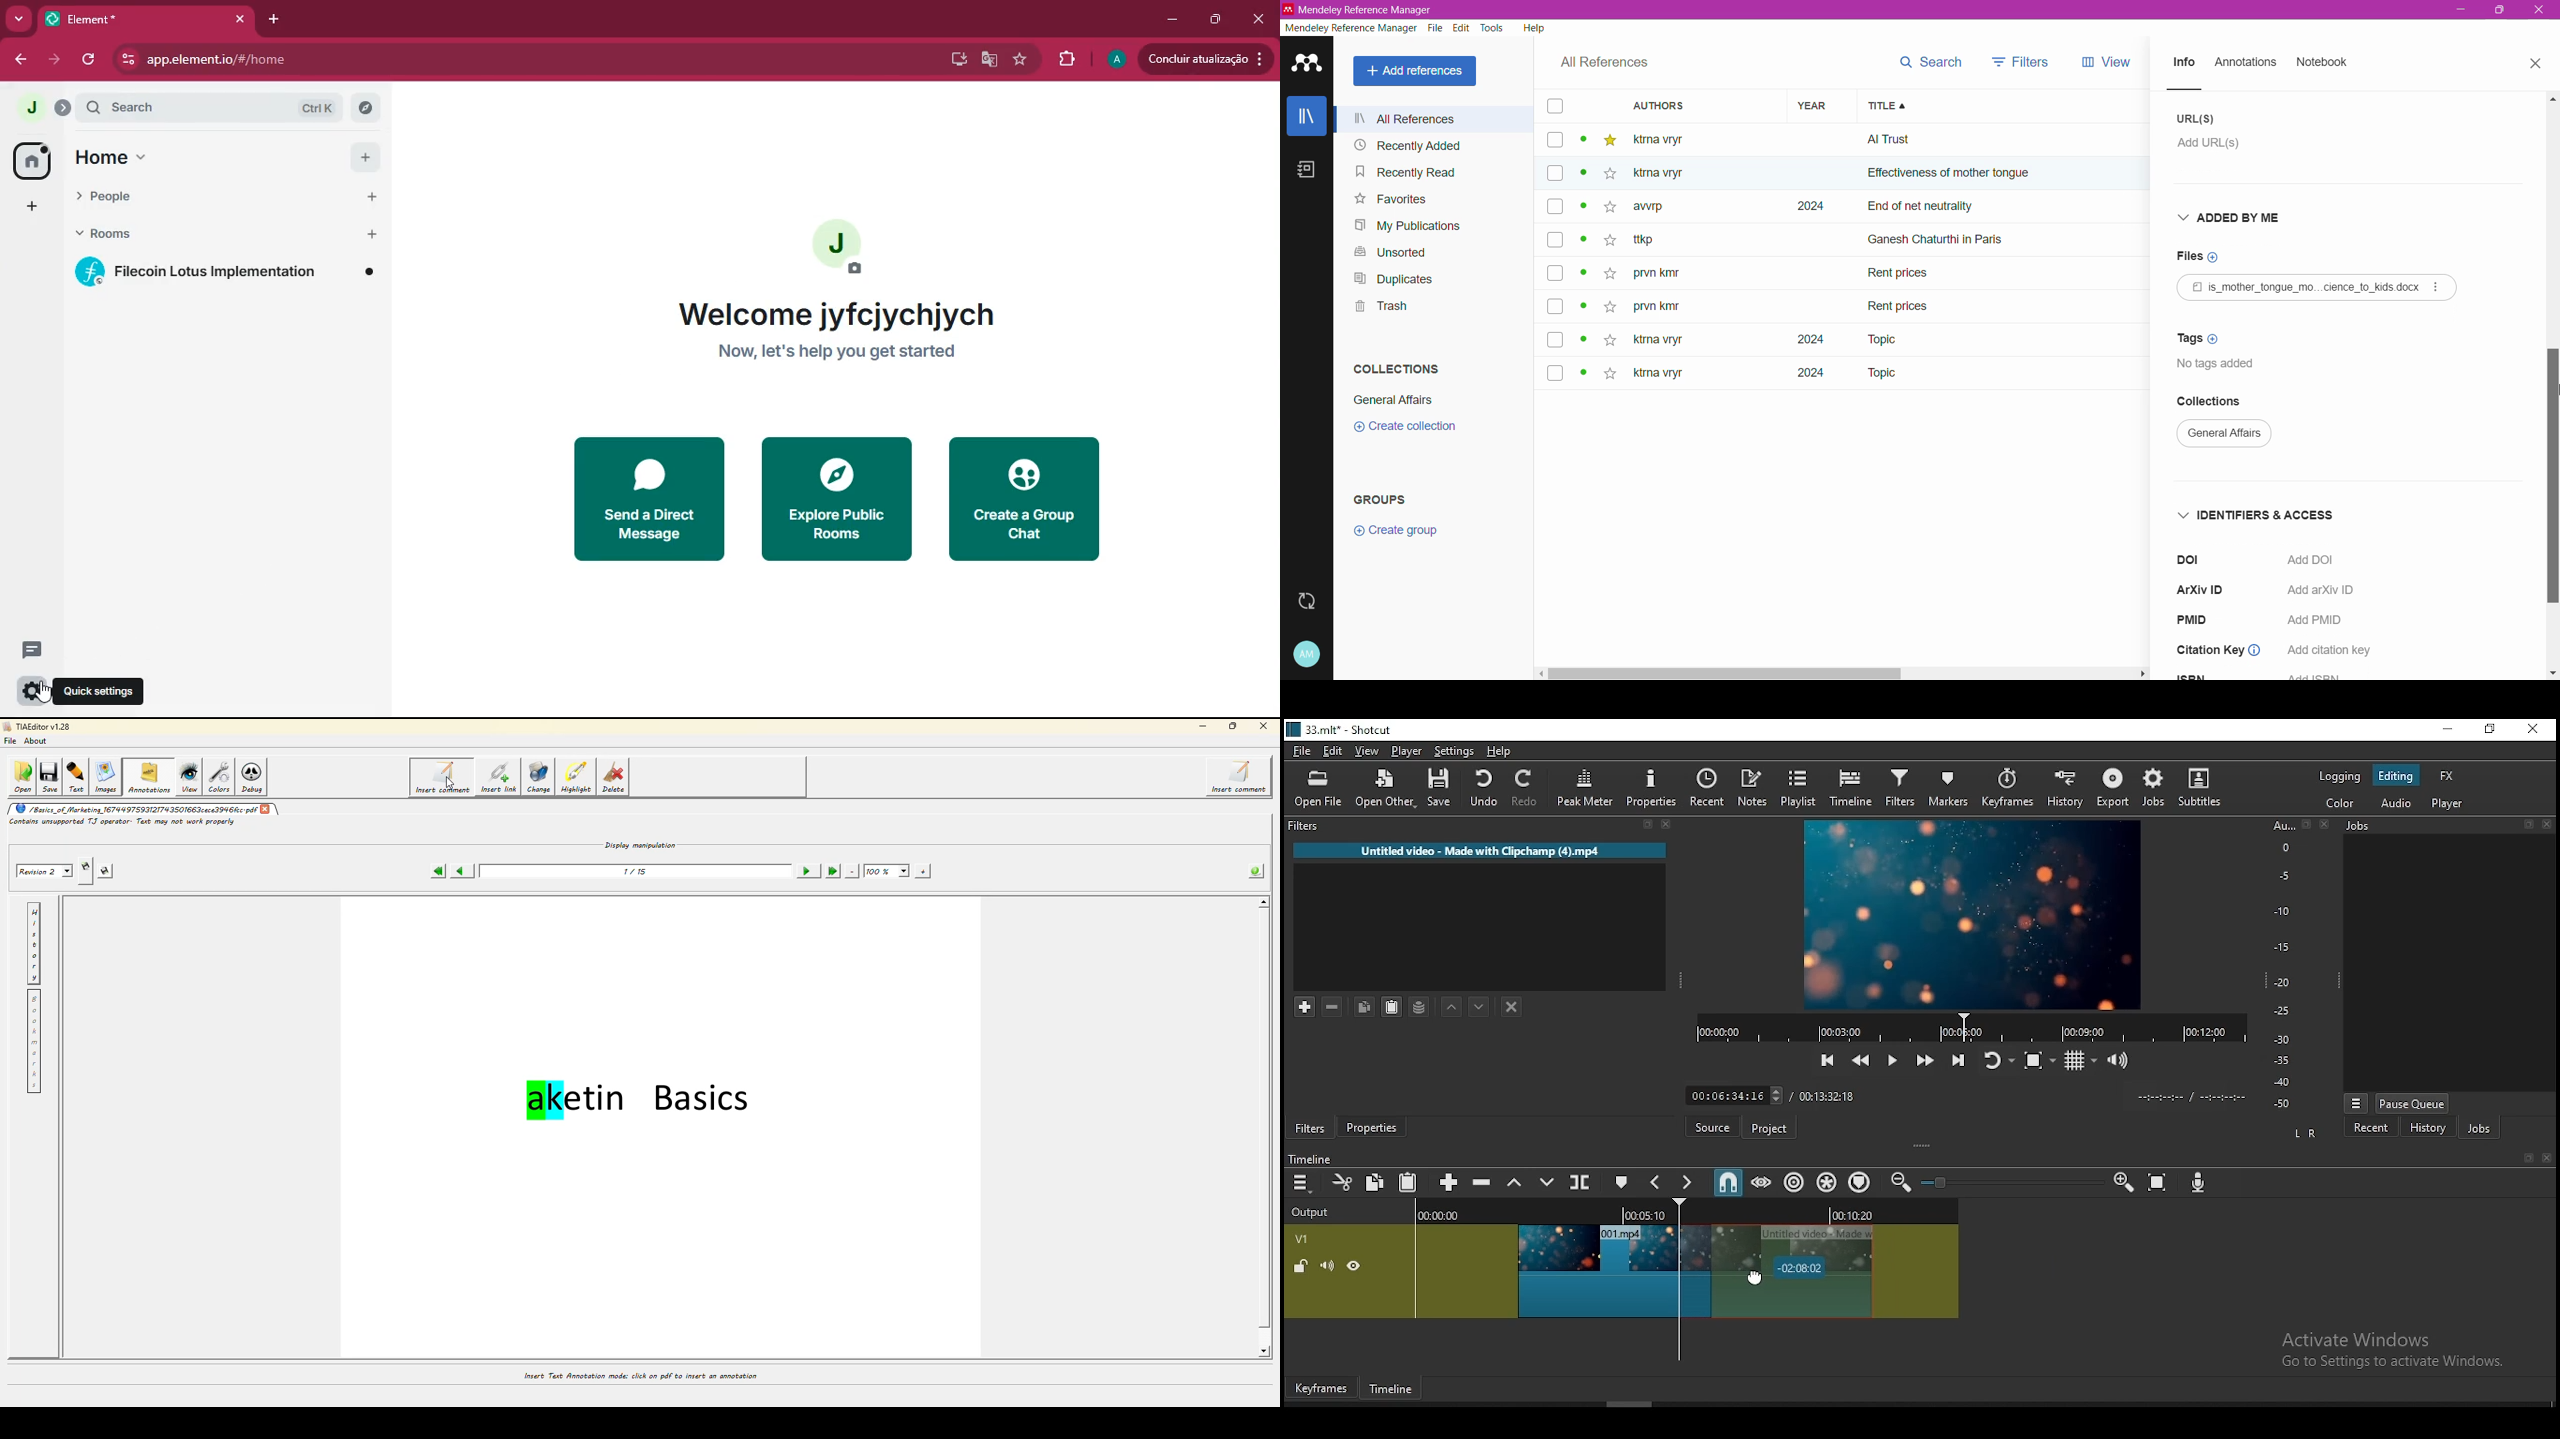 This screenshot has width=2576, height=1456. What do you see at coordinates (1378, 1182) in the screenshot?
I see `copy` at bounding box center [1378, 1182].